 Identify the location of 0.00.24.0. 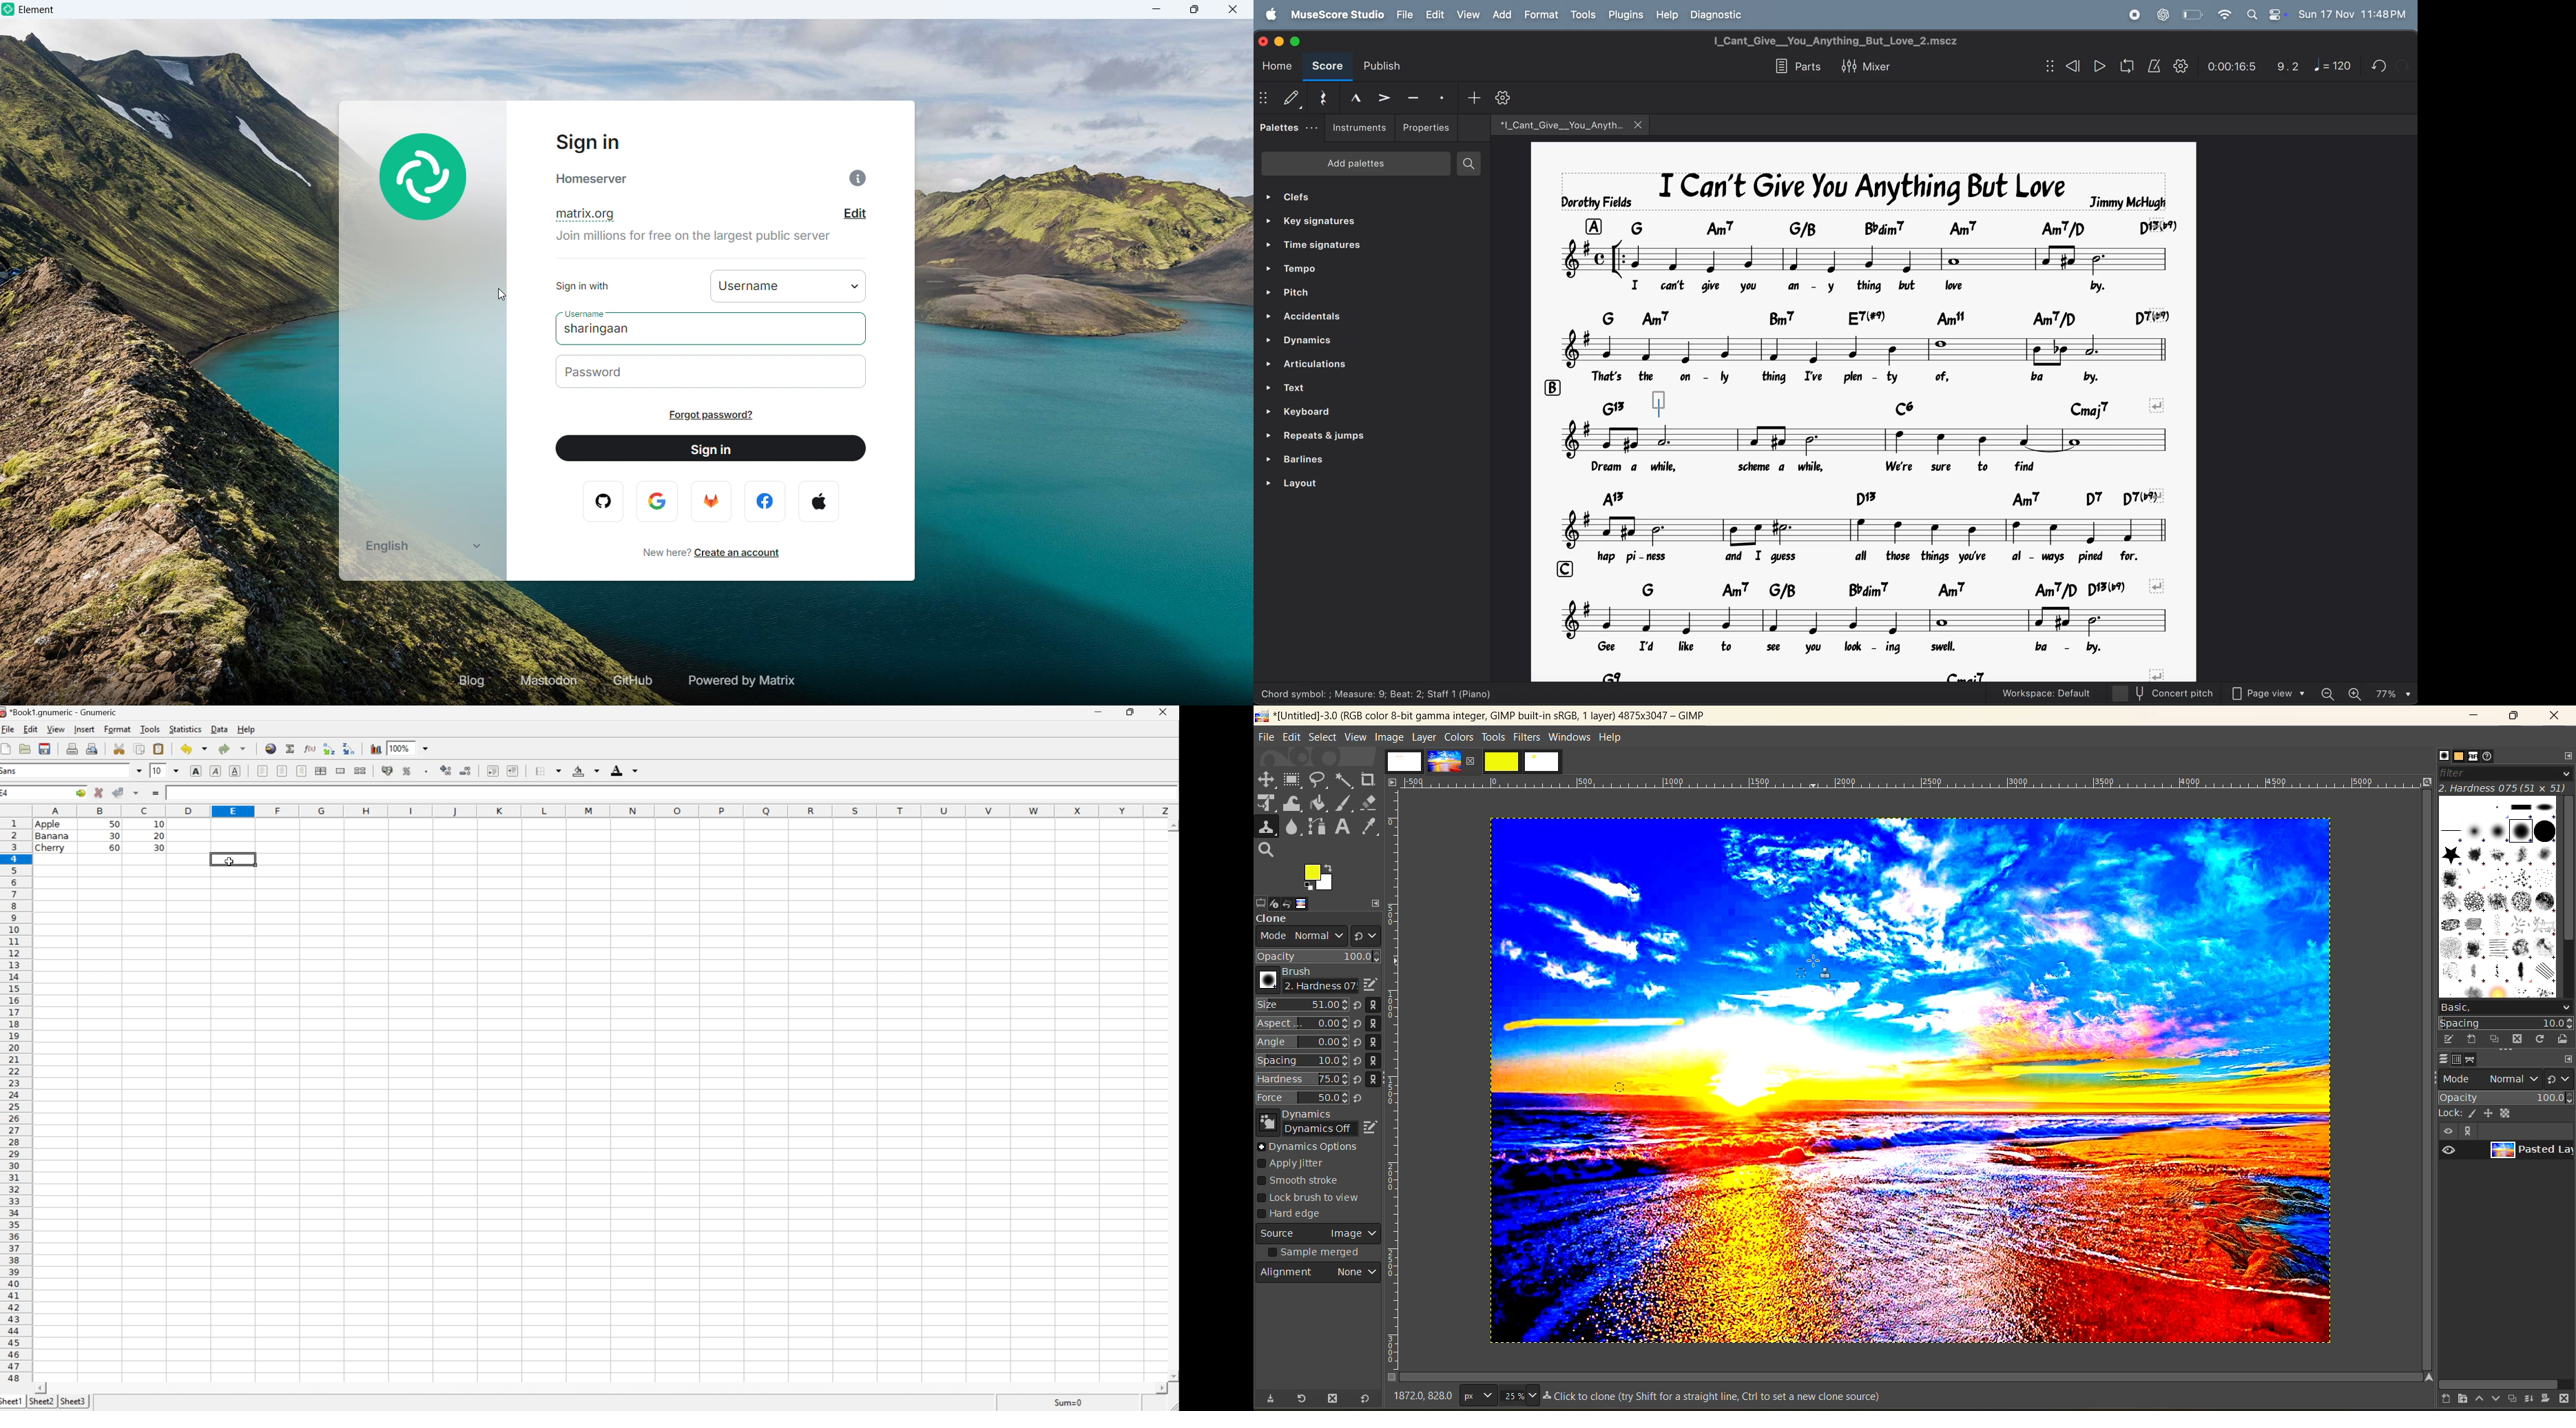
(2231, 67).